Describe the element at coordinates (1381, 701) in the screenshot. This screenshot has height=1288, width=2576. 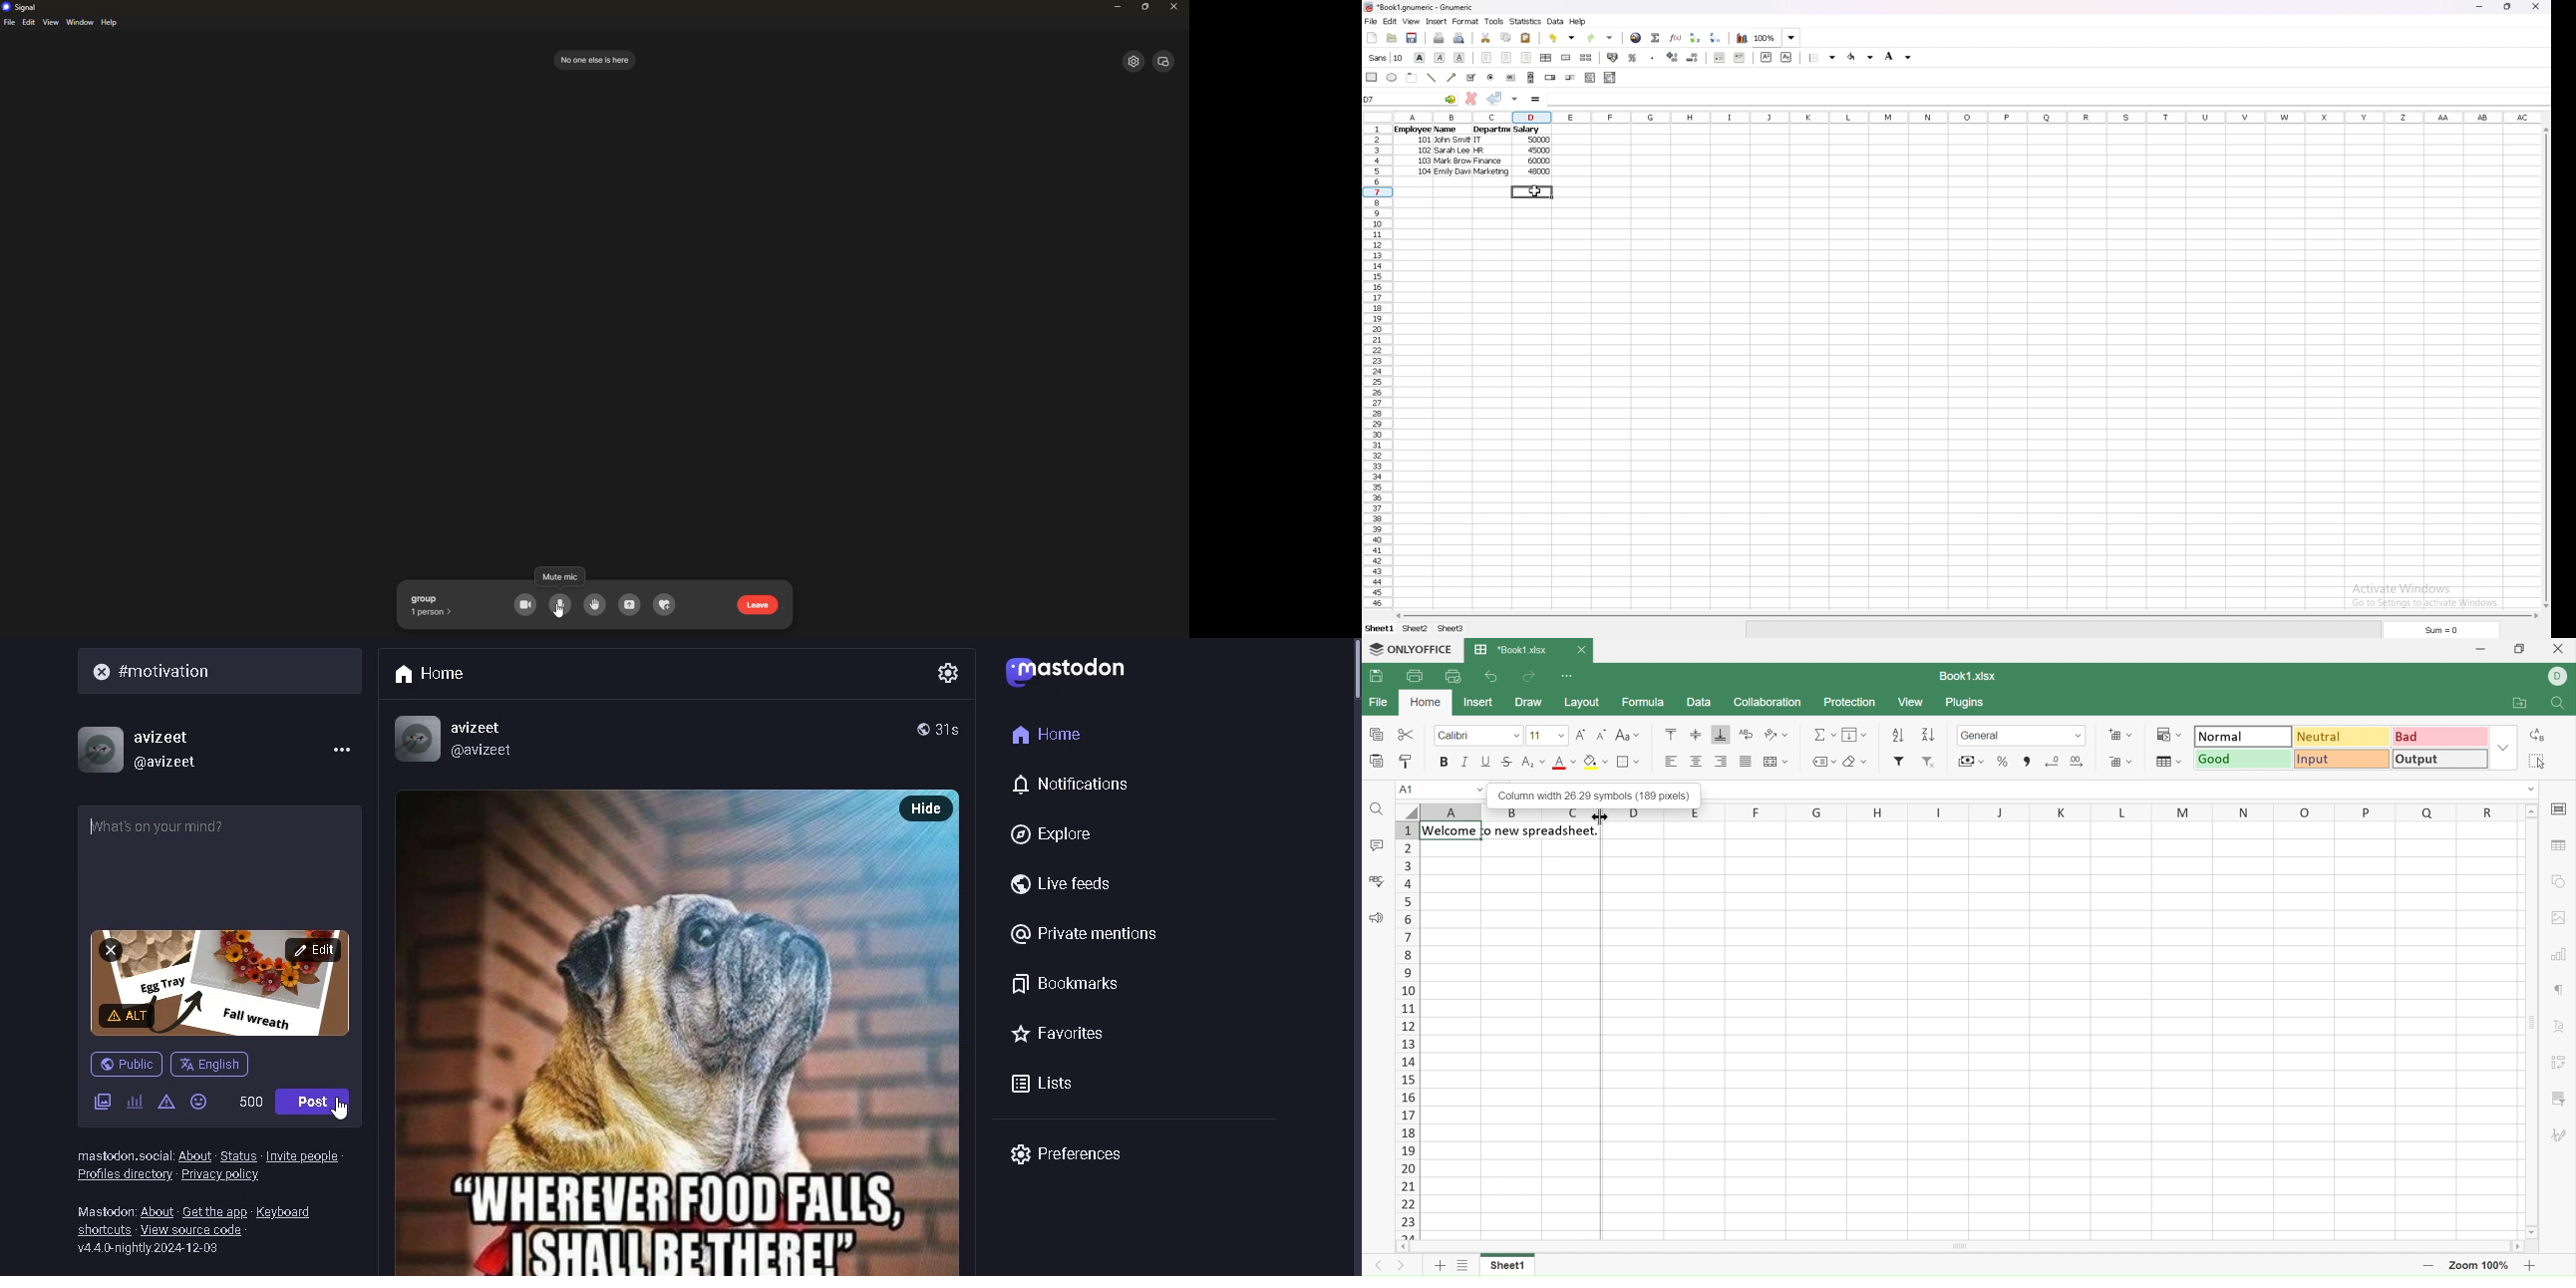
I see `File` at that location.